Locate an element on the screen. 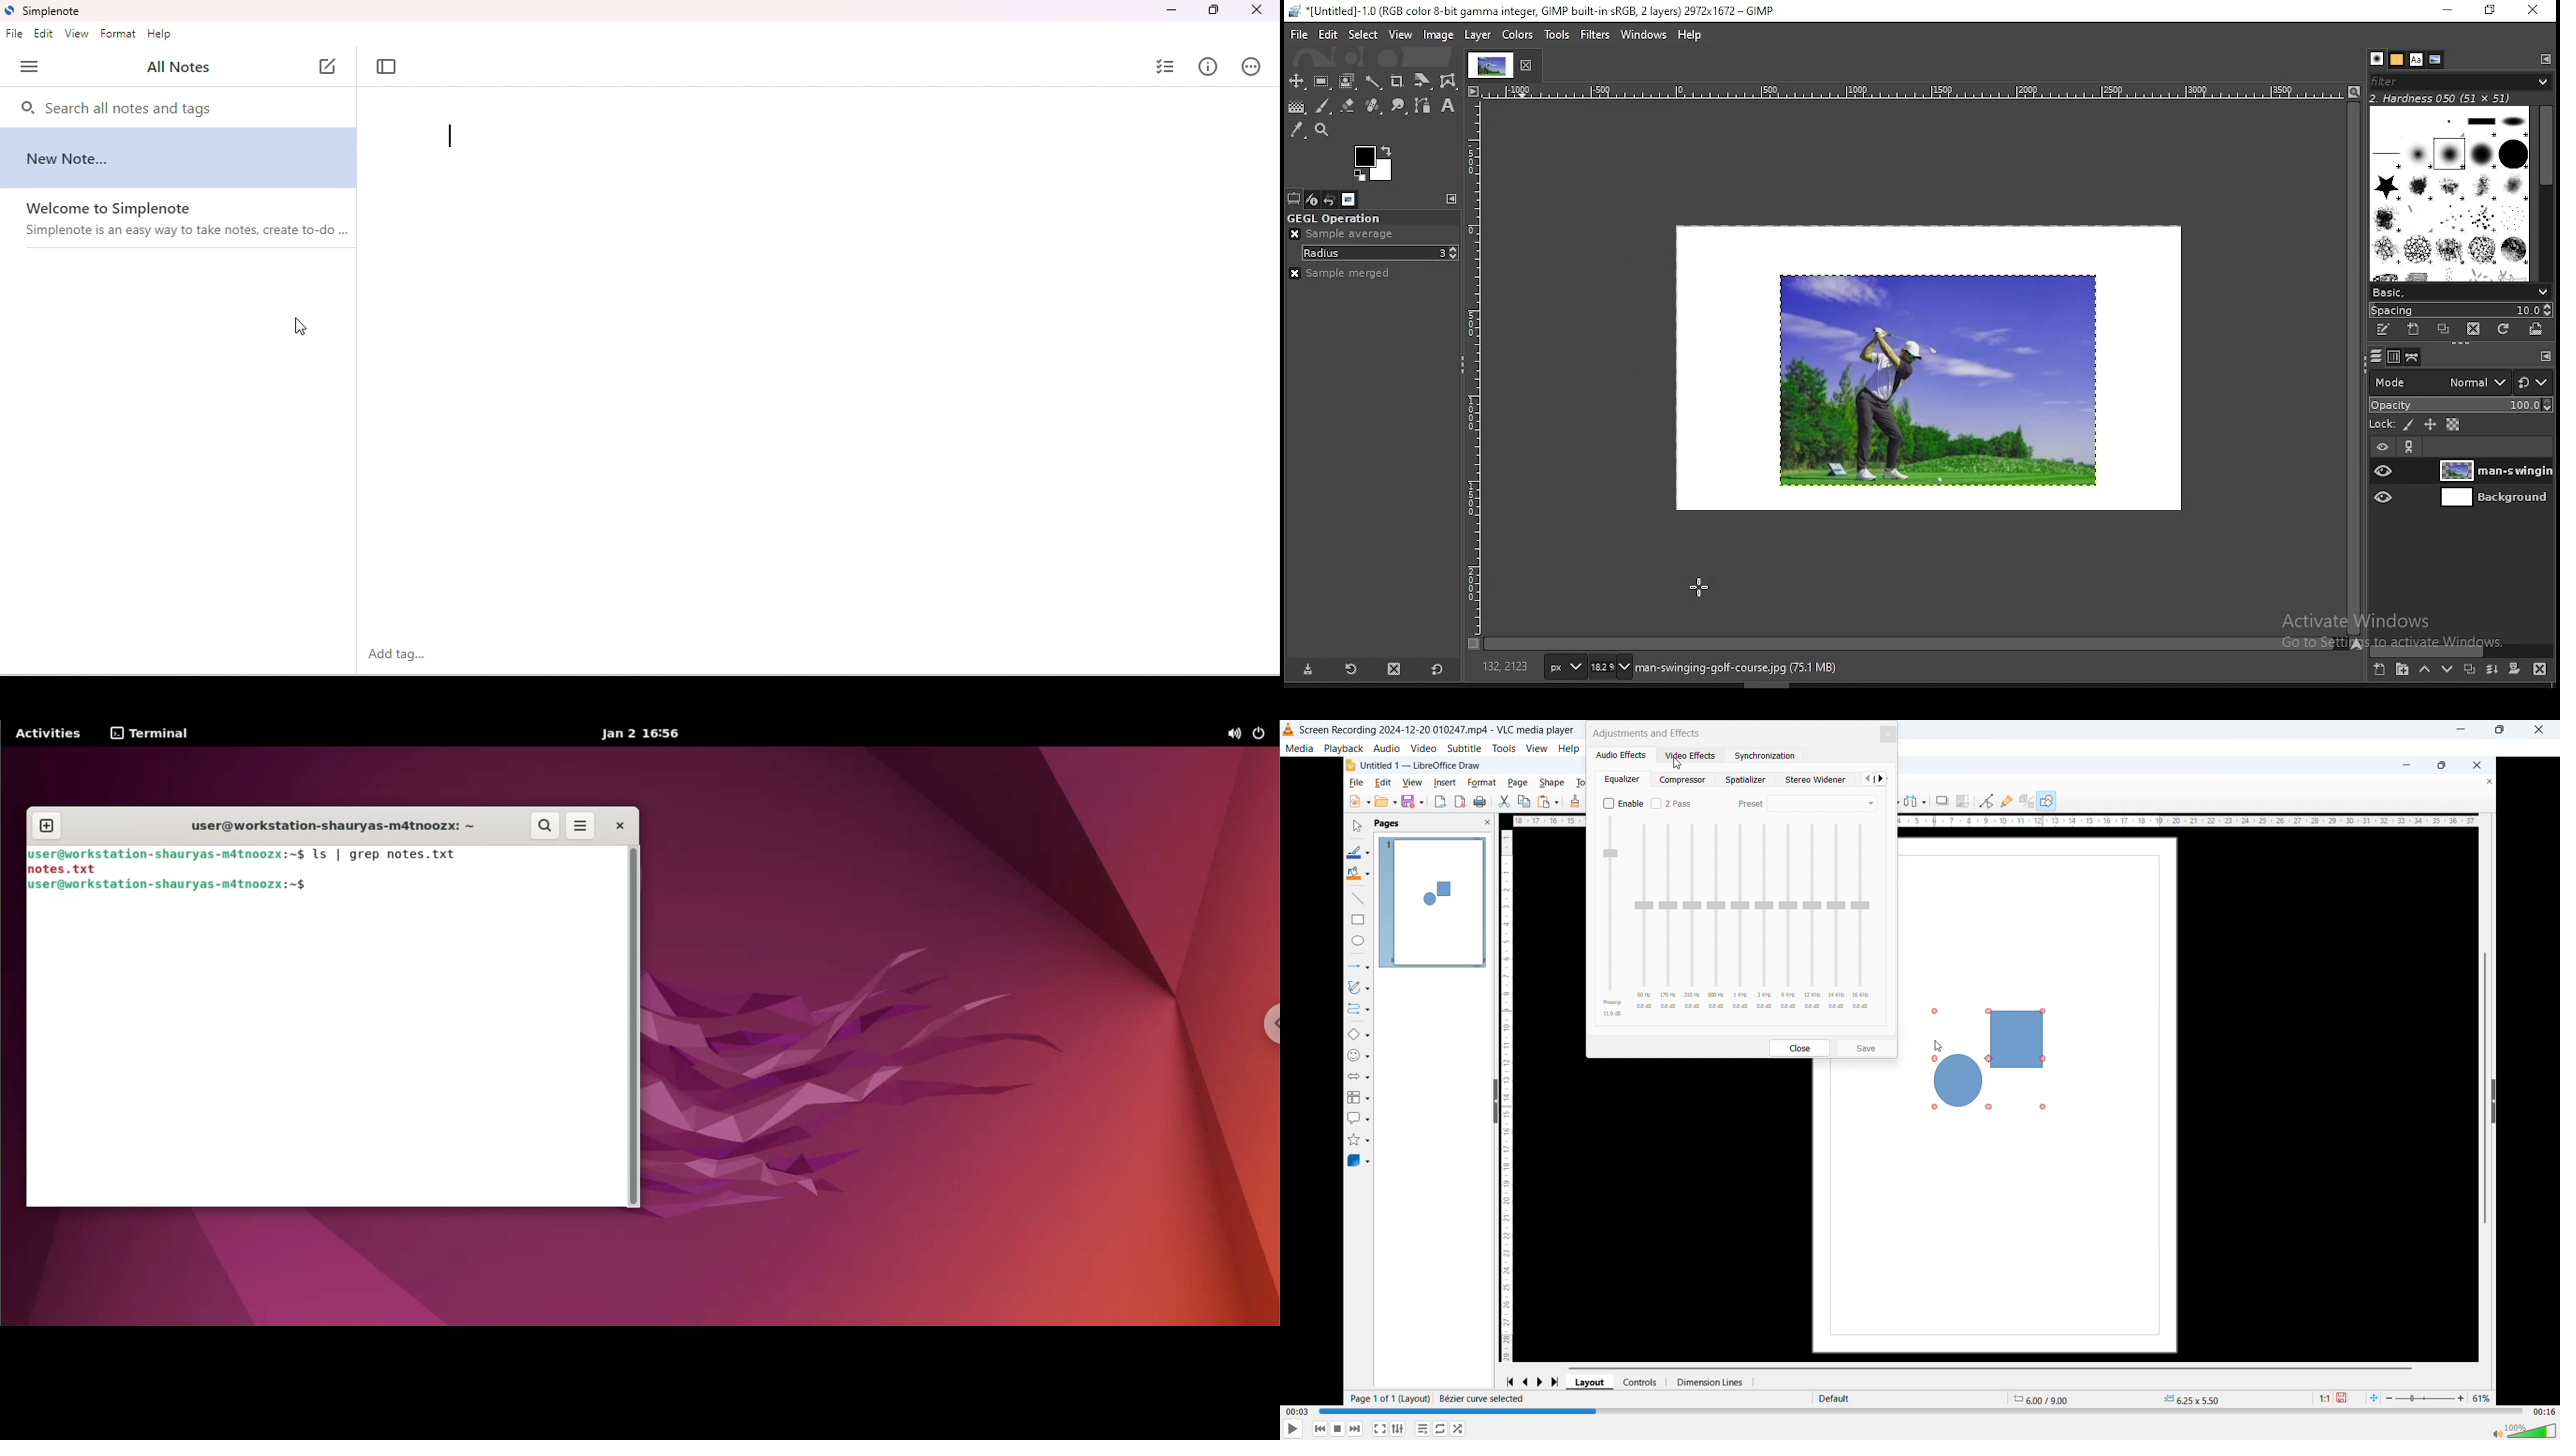  duplicate brush is located at coordinates (2444, 330).